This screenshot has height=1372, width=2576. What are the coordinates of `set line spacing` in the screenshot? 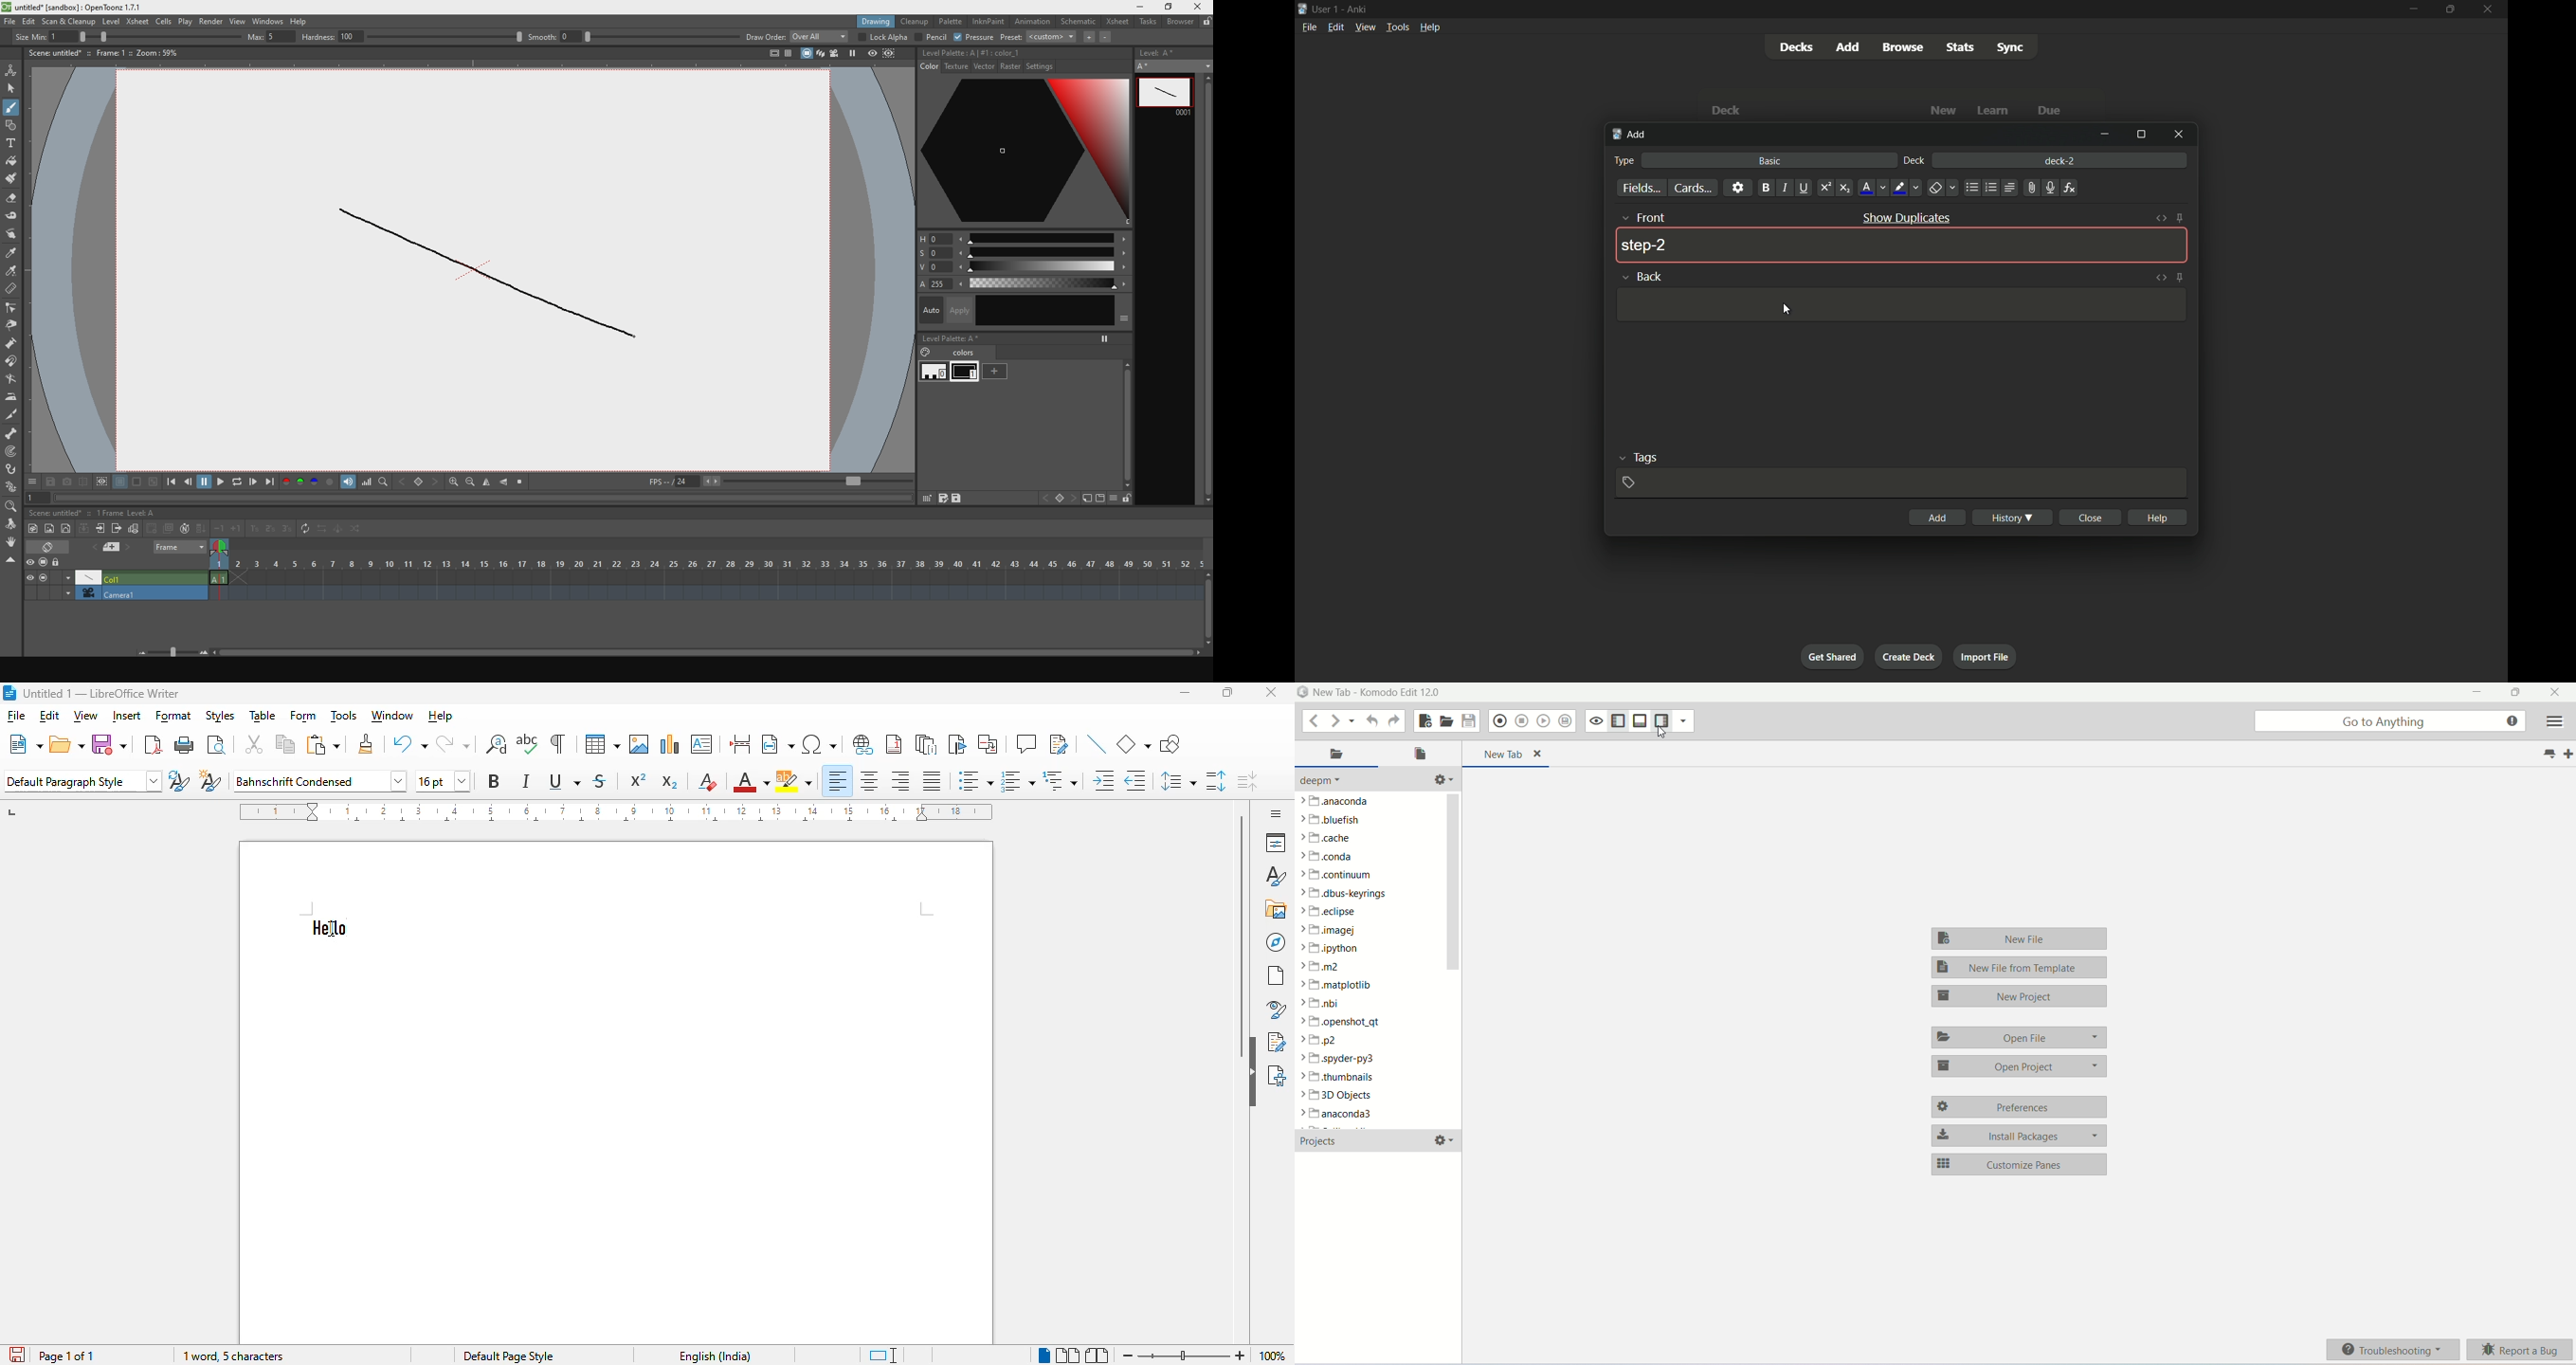 It's located at (1178, 779).